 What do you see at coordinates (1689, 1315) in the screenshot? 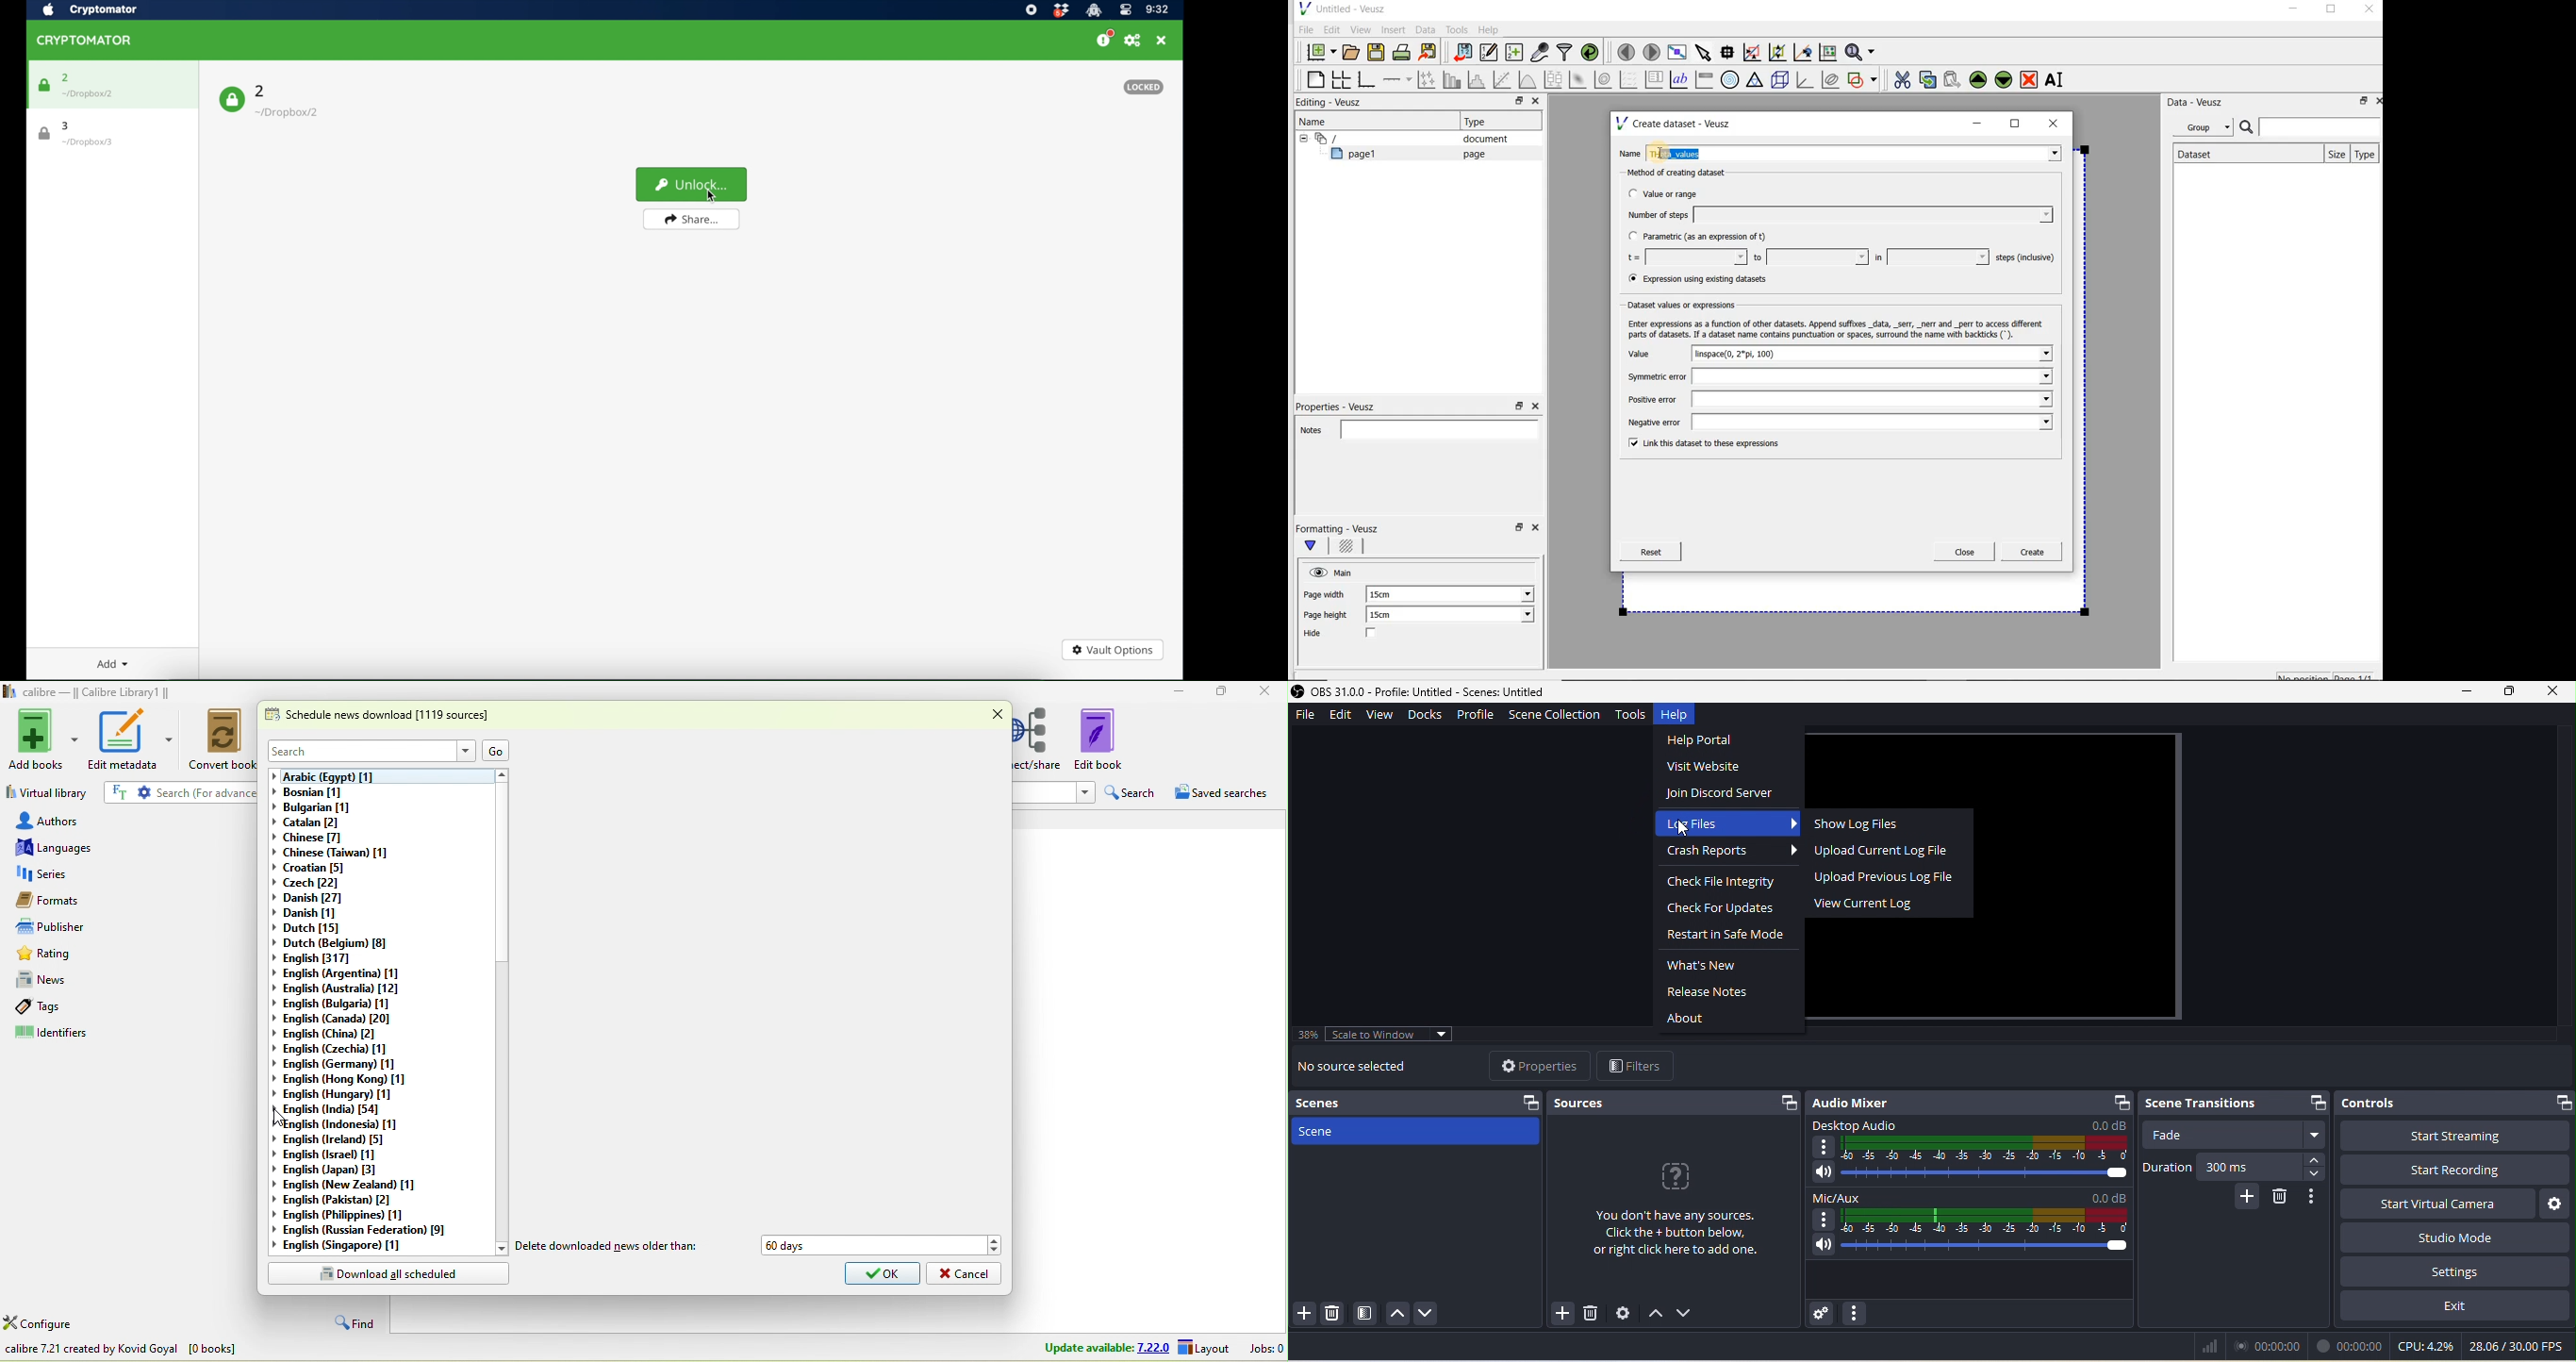
I see `down` at bounding box center [1689, 1315].